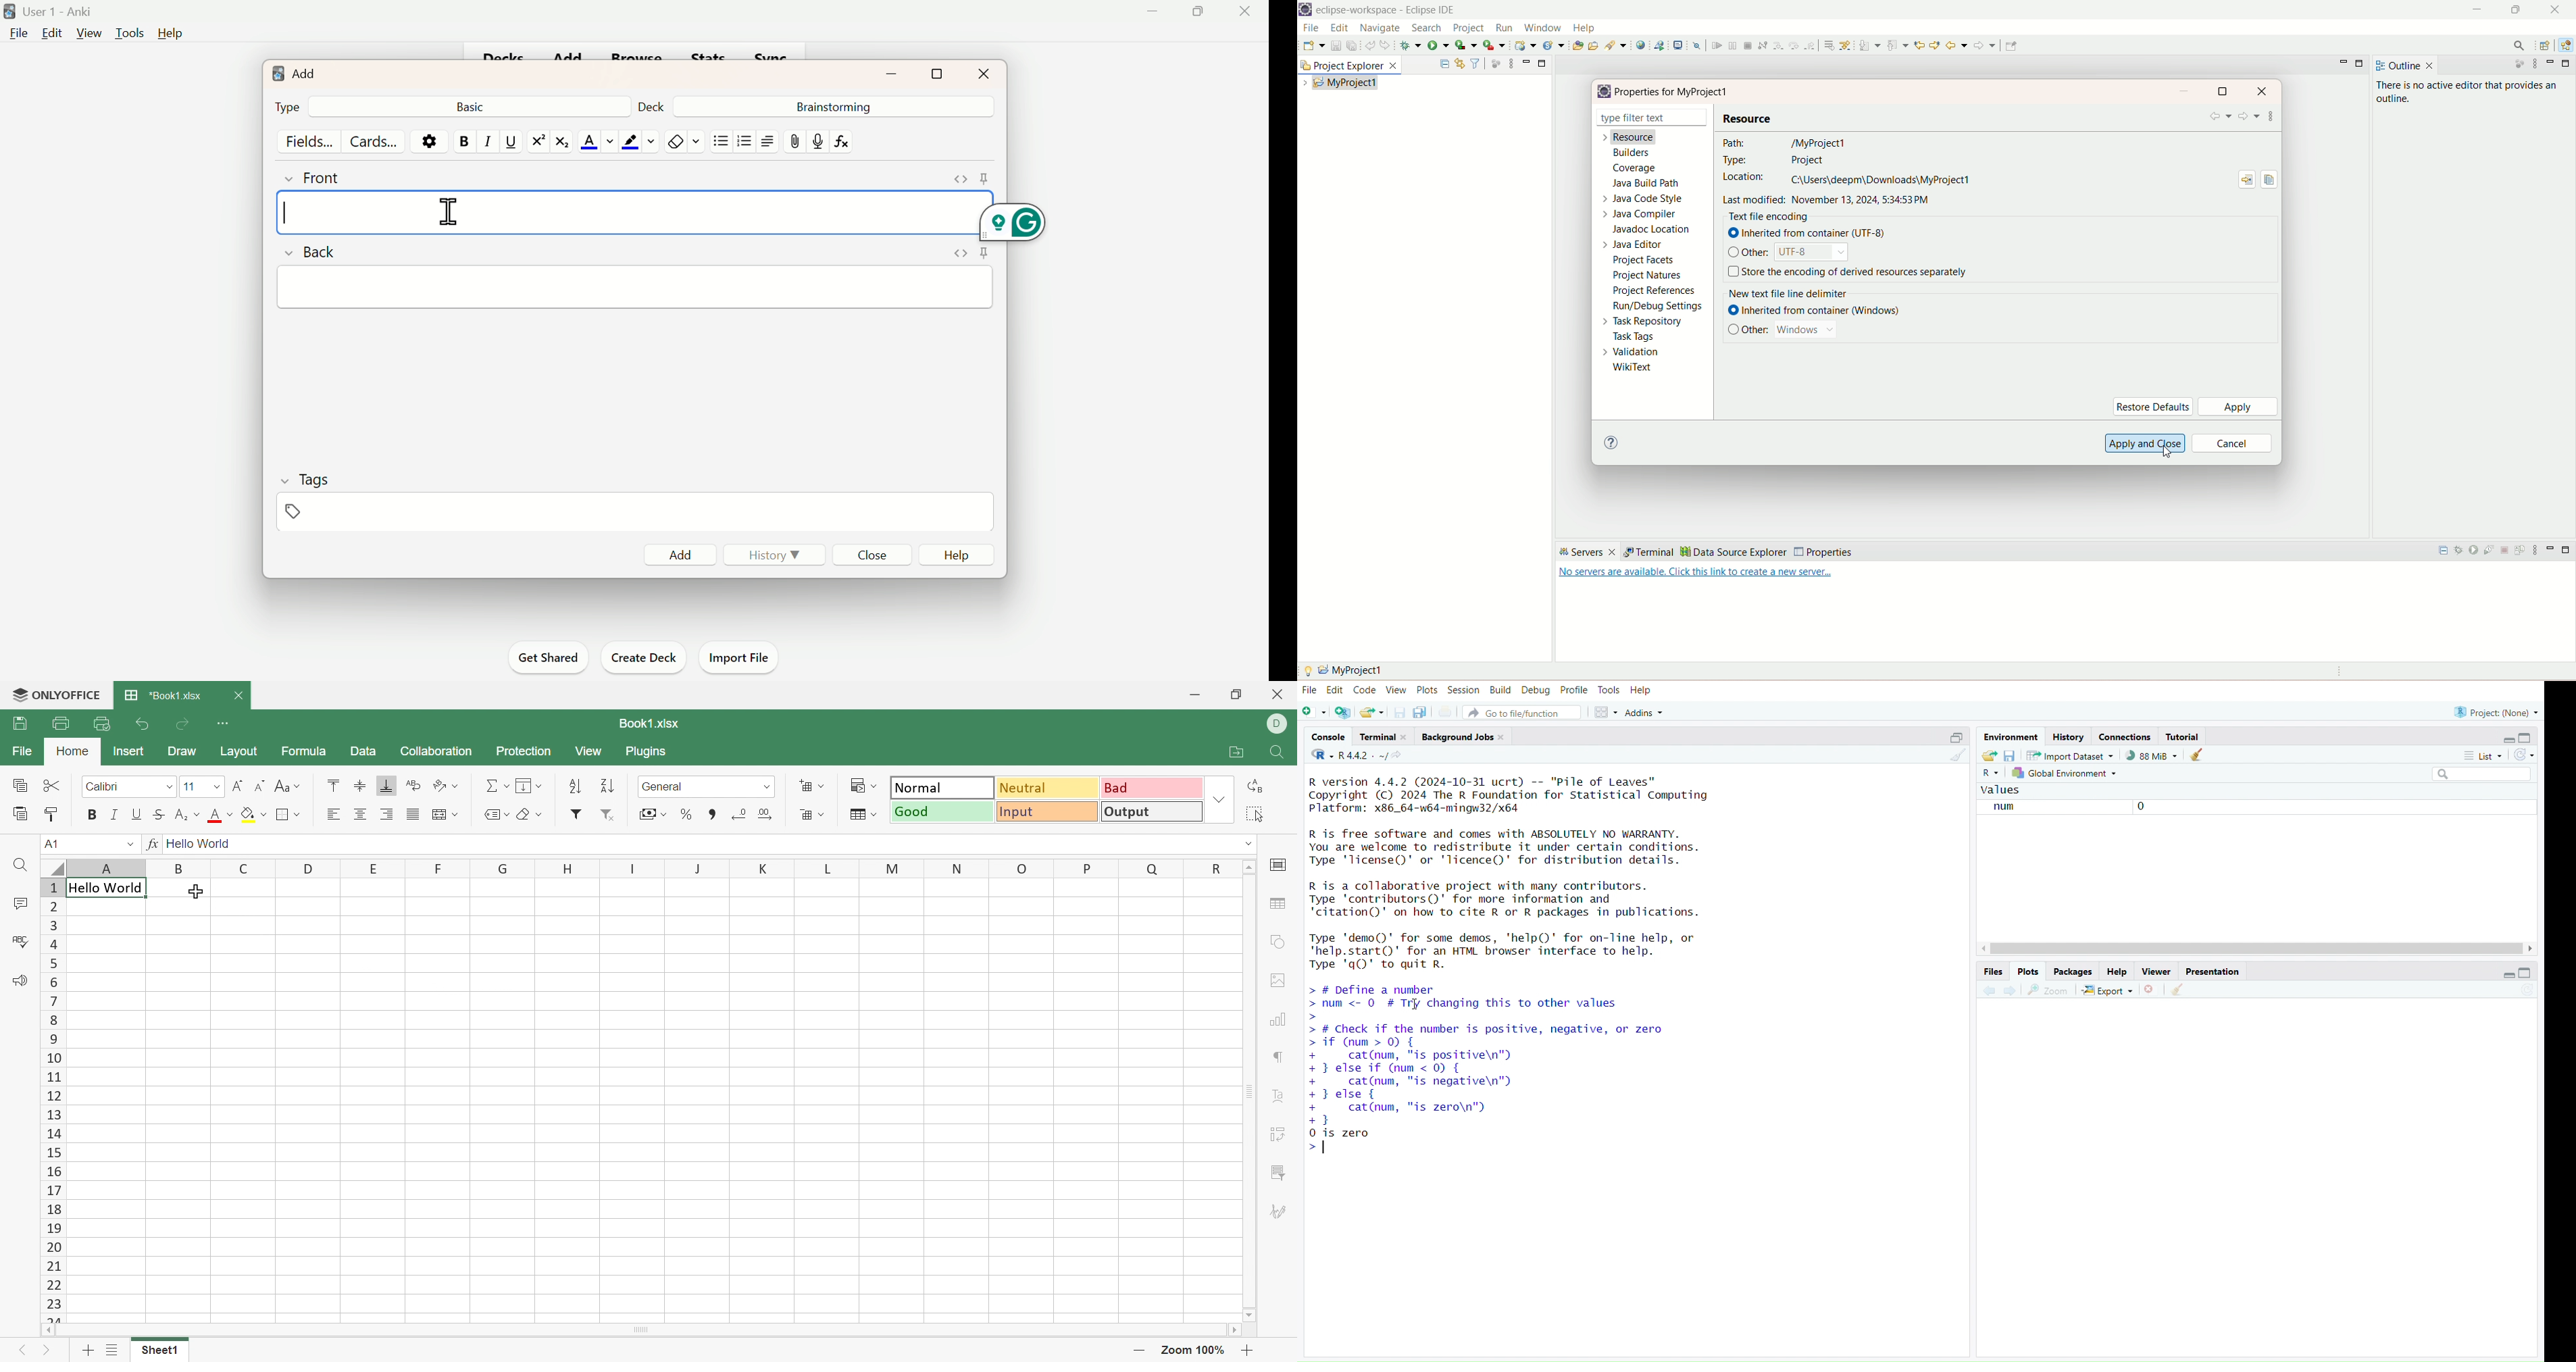 Image resolution: width=2576 pixels, height=1372 pixels. Describe the element at coordinates (1466, 737) in the screenshot. I see `background jobs` at that location.